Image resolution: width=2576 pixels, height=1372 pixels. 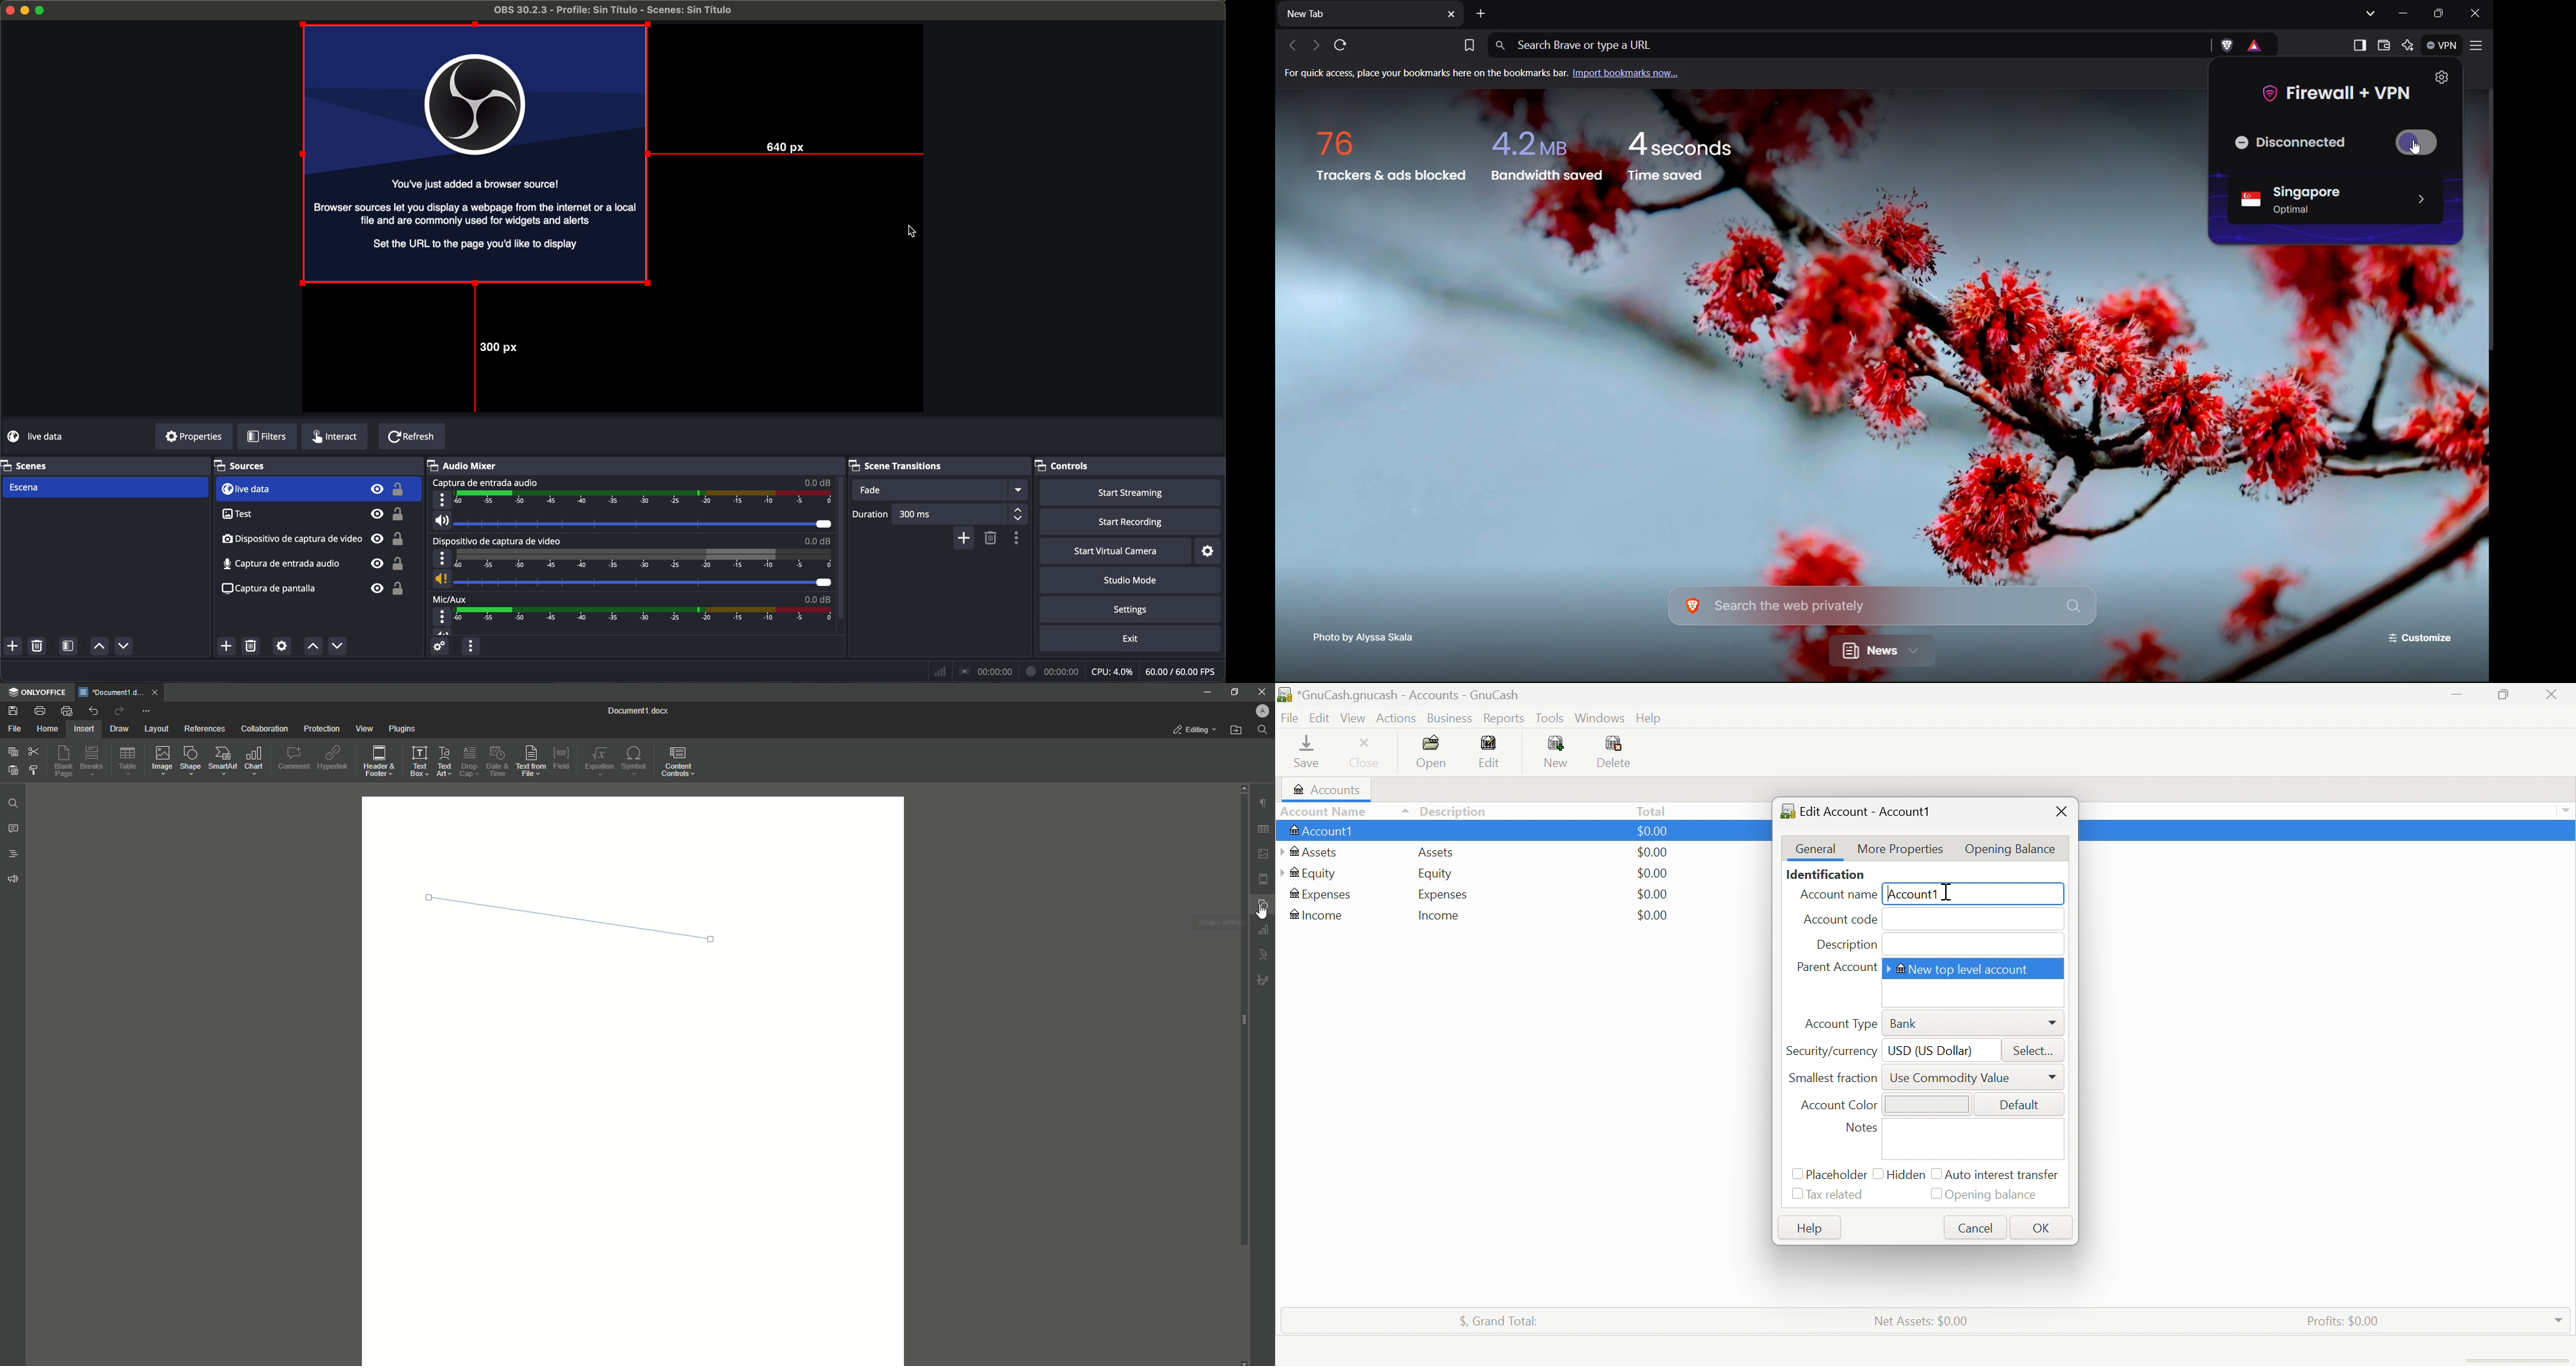 I want to click on Equity, so click(x=1315, y=874).